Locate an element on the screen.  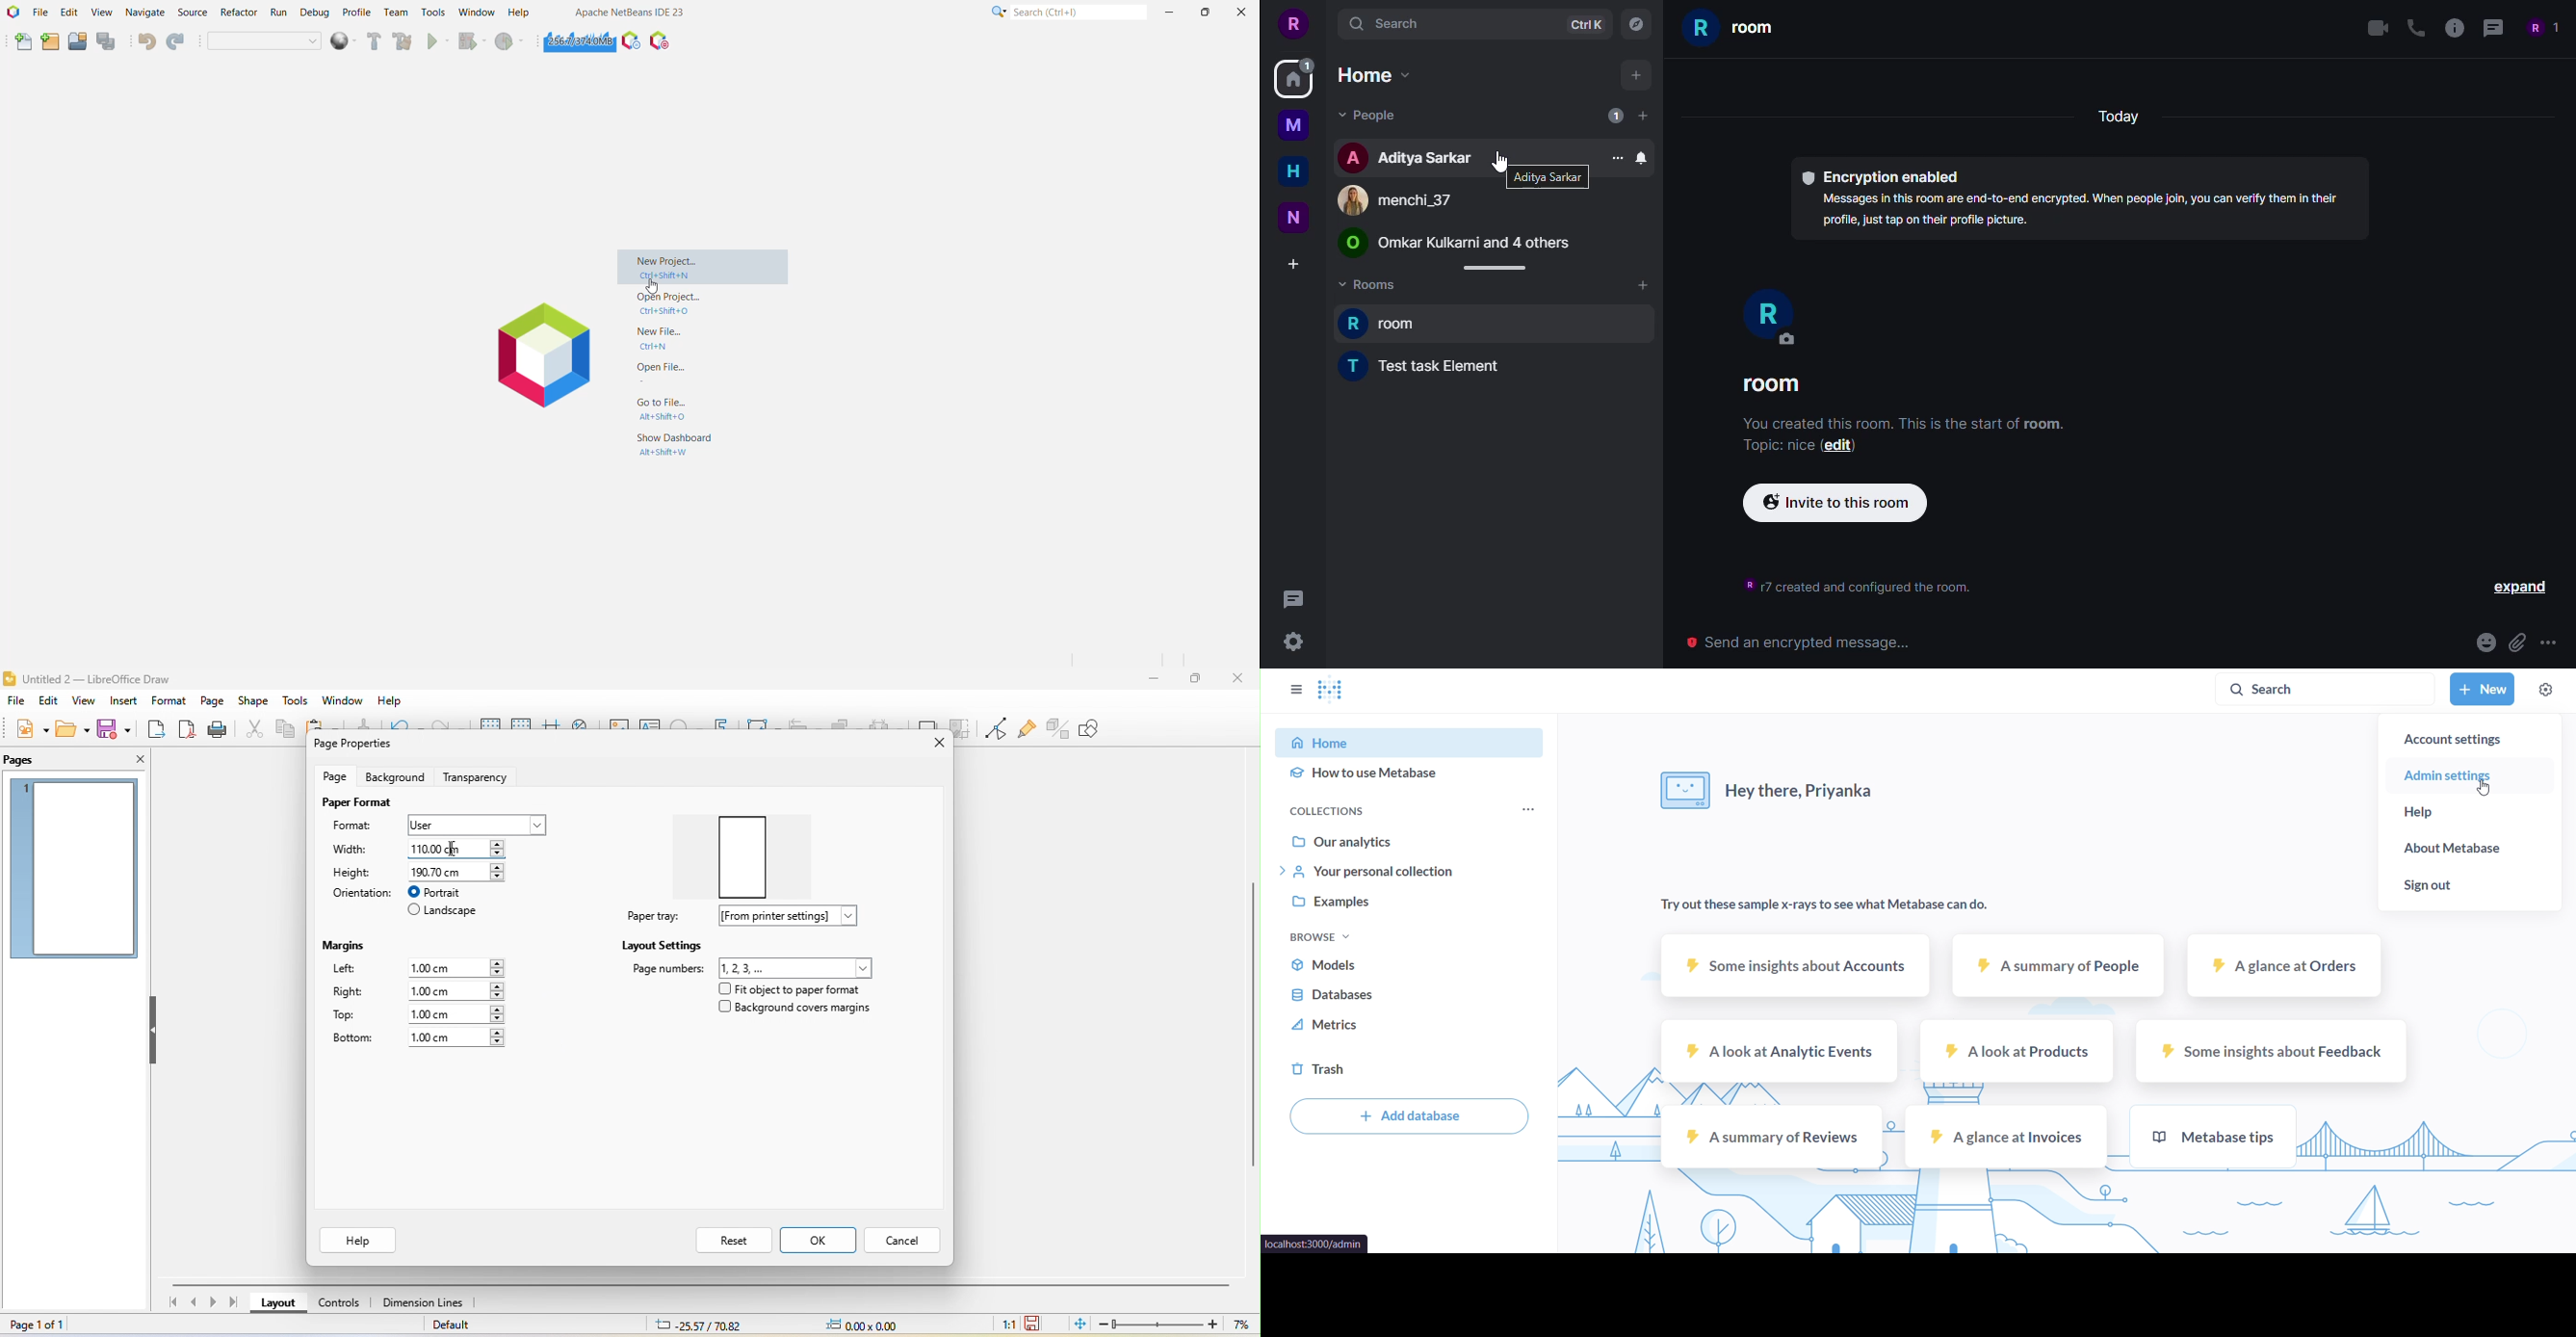
click to save the document is located at coordinates (1034, 1322).